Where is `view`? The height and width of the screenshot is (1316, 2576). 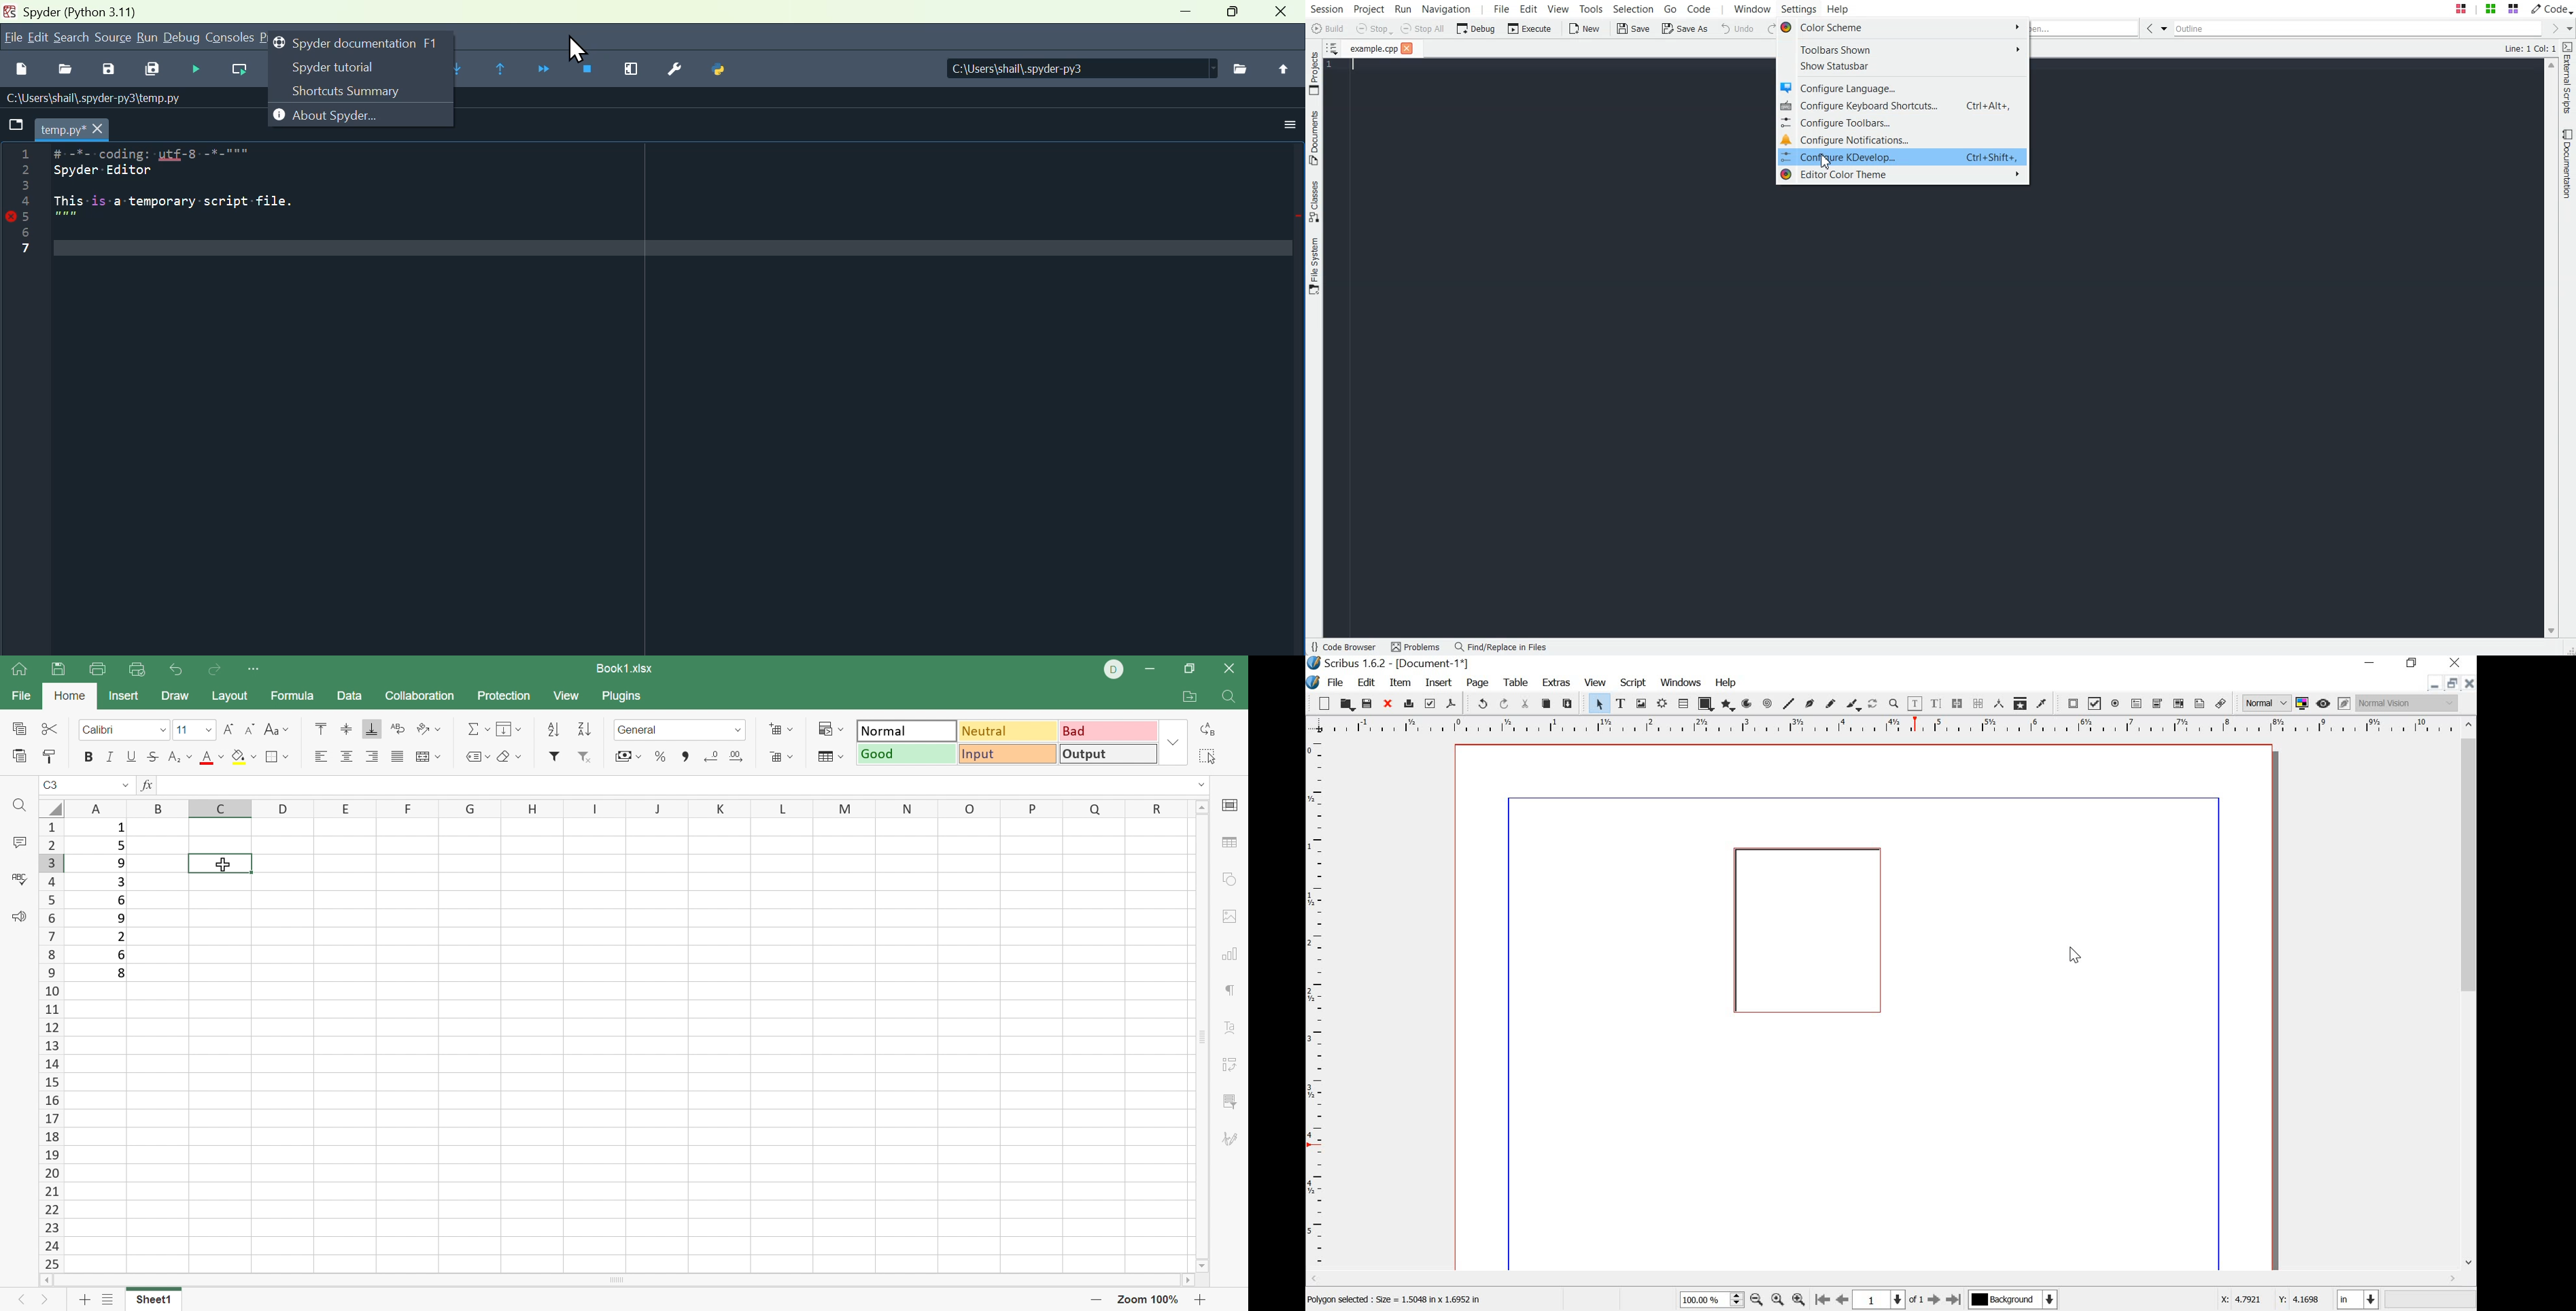
view is located at coordinates (1596, 682).